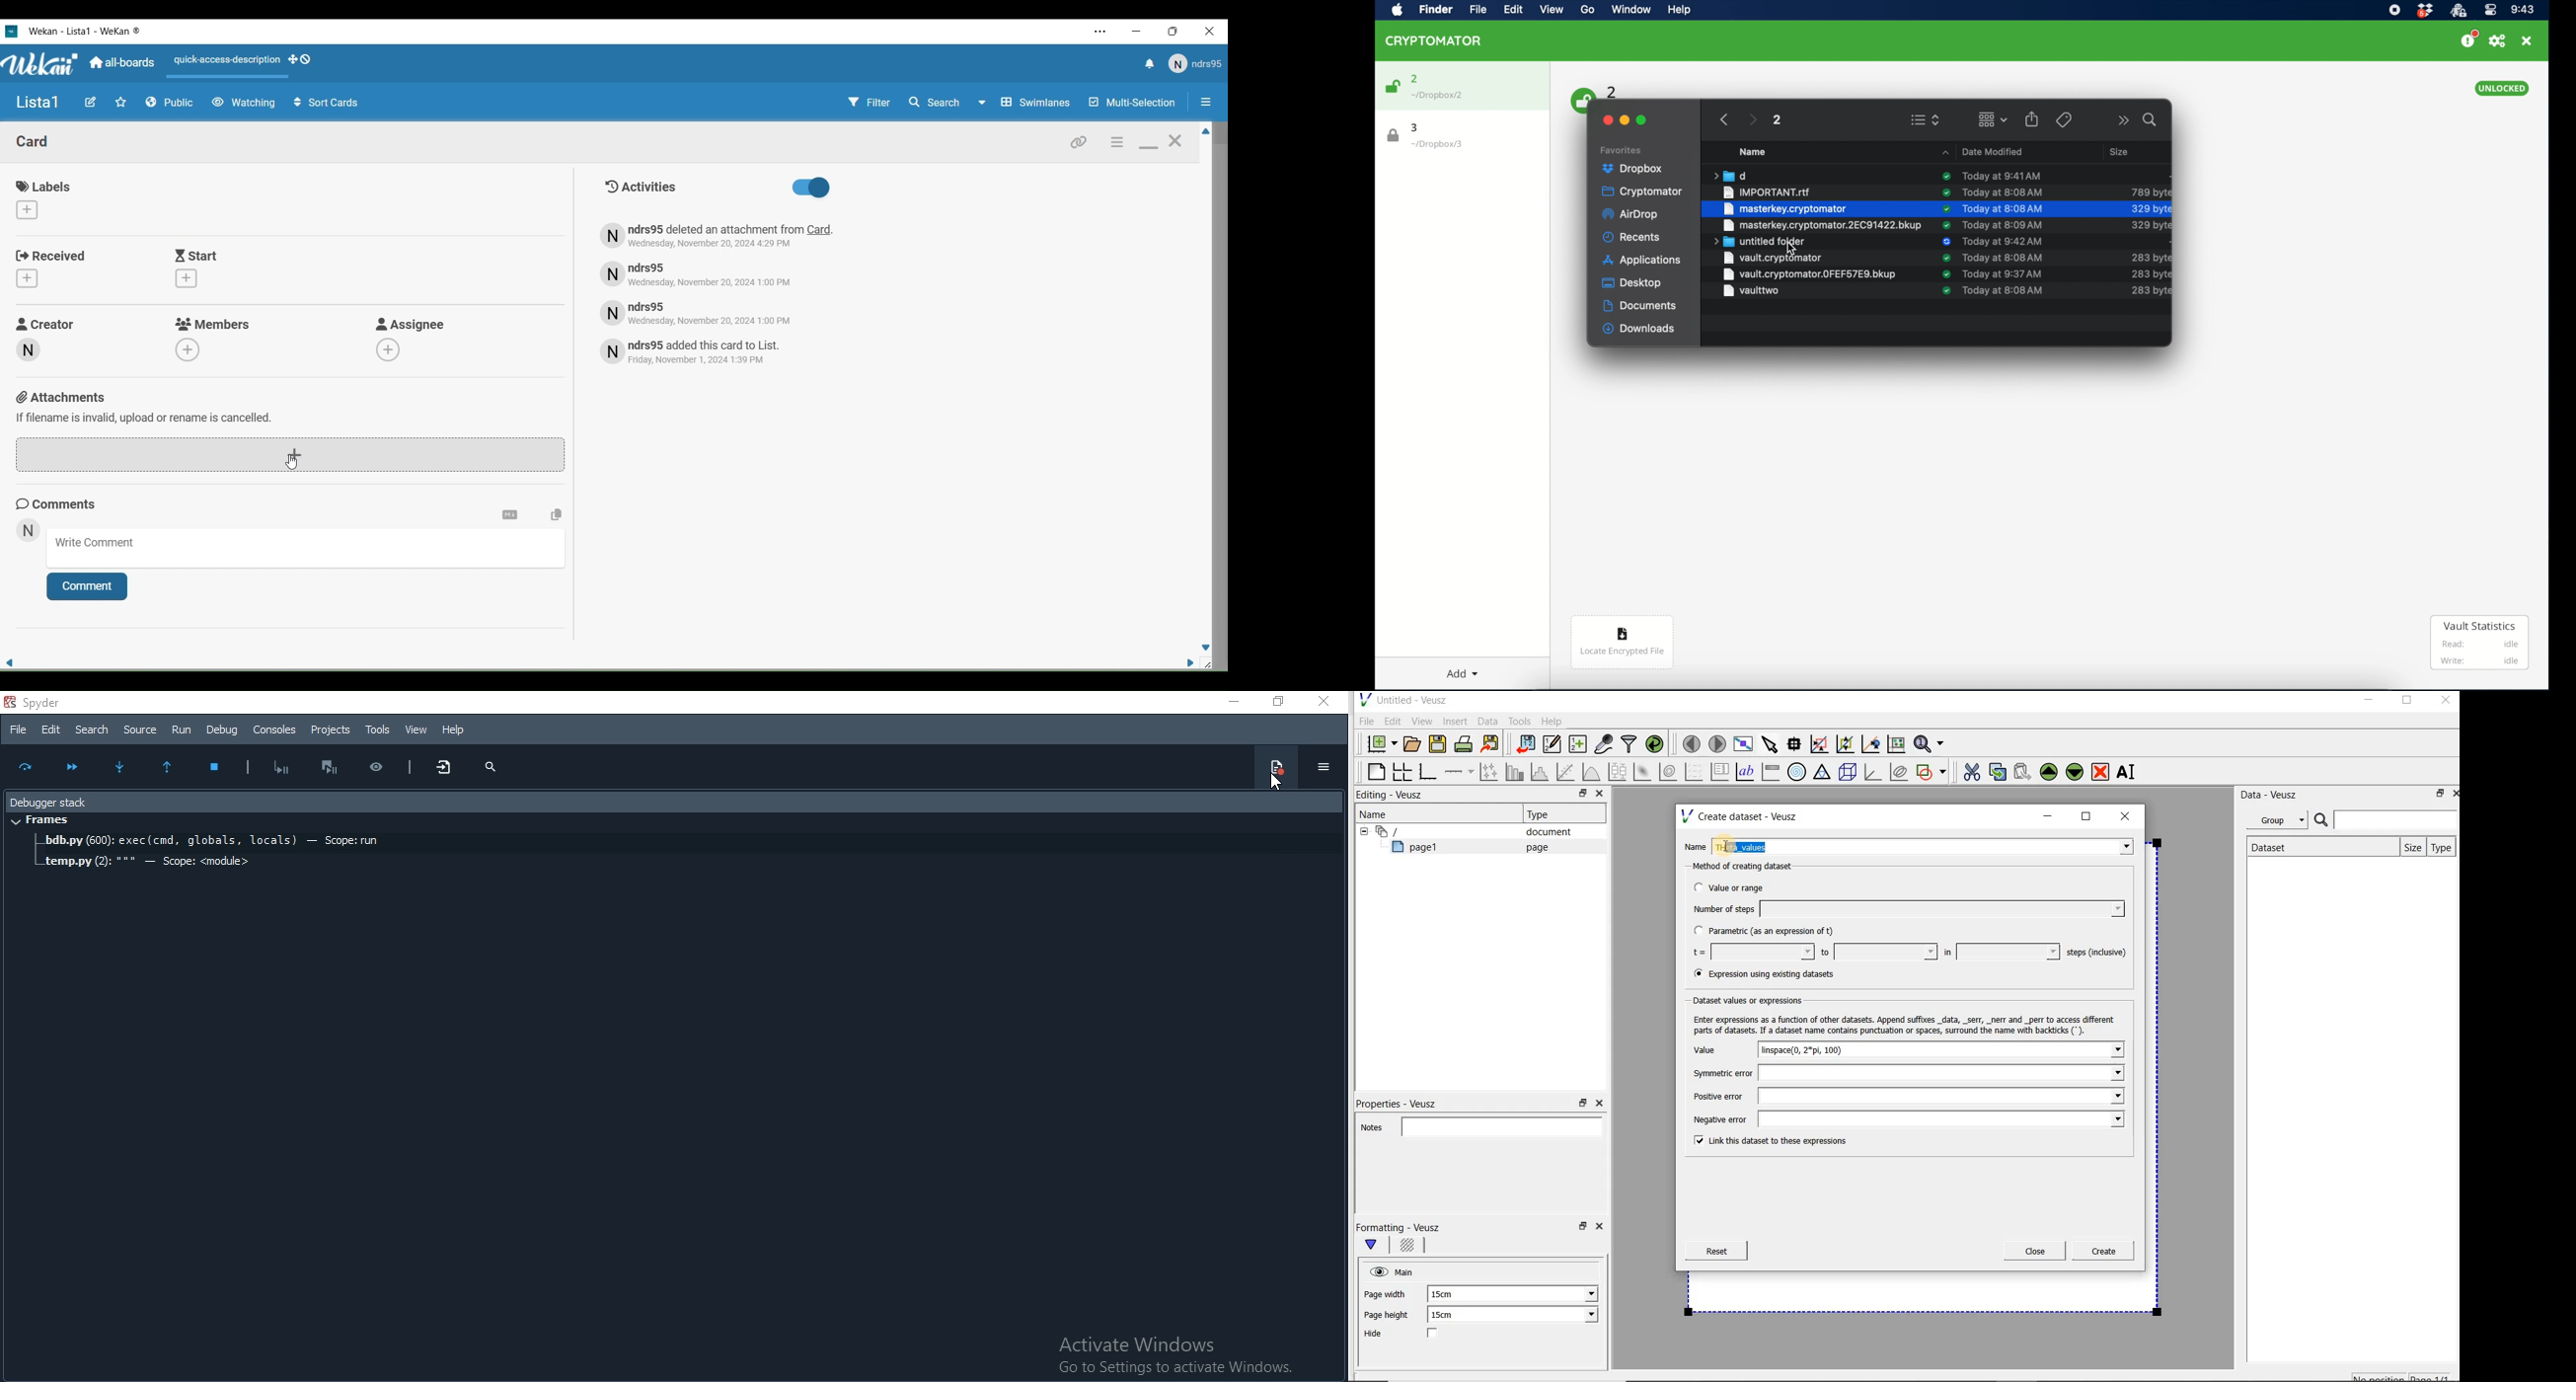 This screenshot has width=2576, height=1400. I want to click on Notes, so click(1477, 1125).